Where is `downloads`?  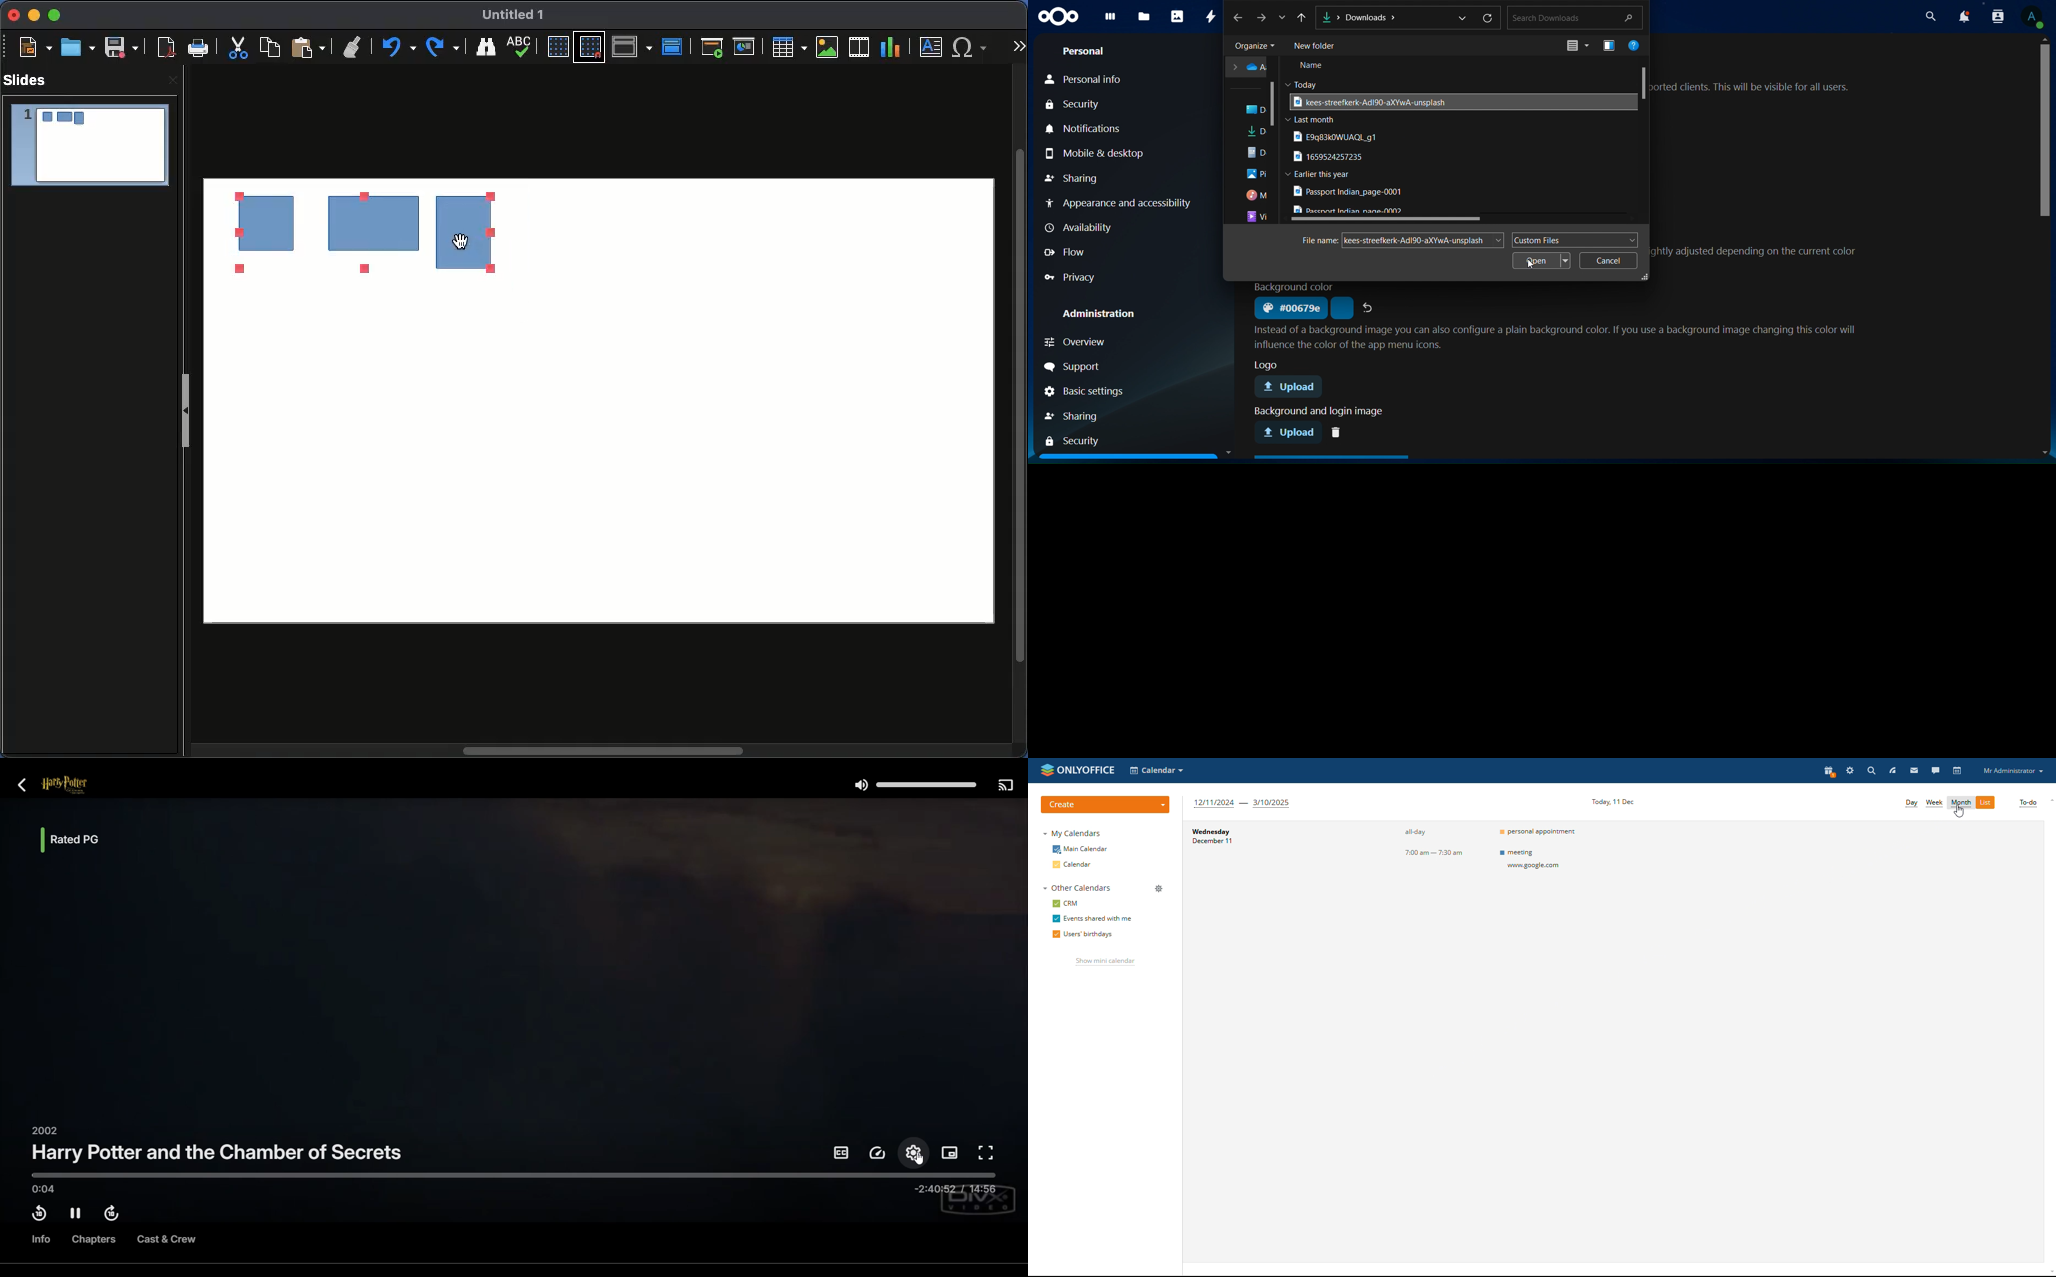 downloads is located at coordinates (1392, 17).